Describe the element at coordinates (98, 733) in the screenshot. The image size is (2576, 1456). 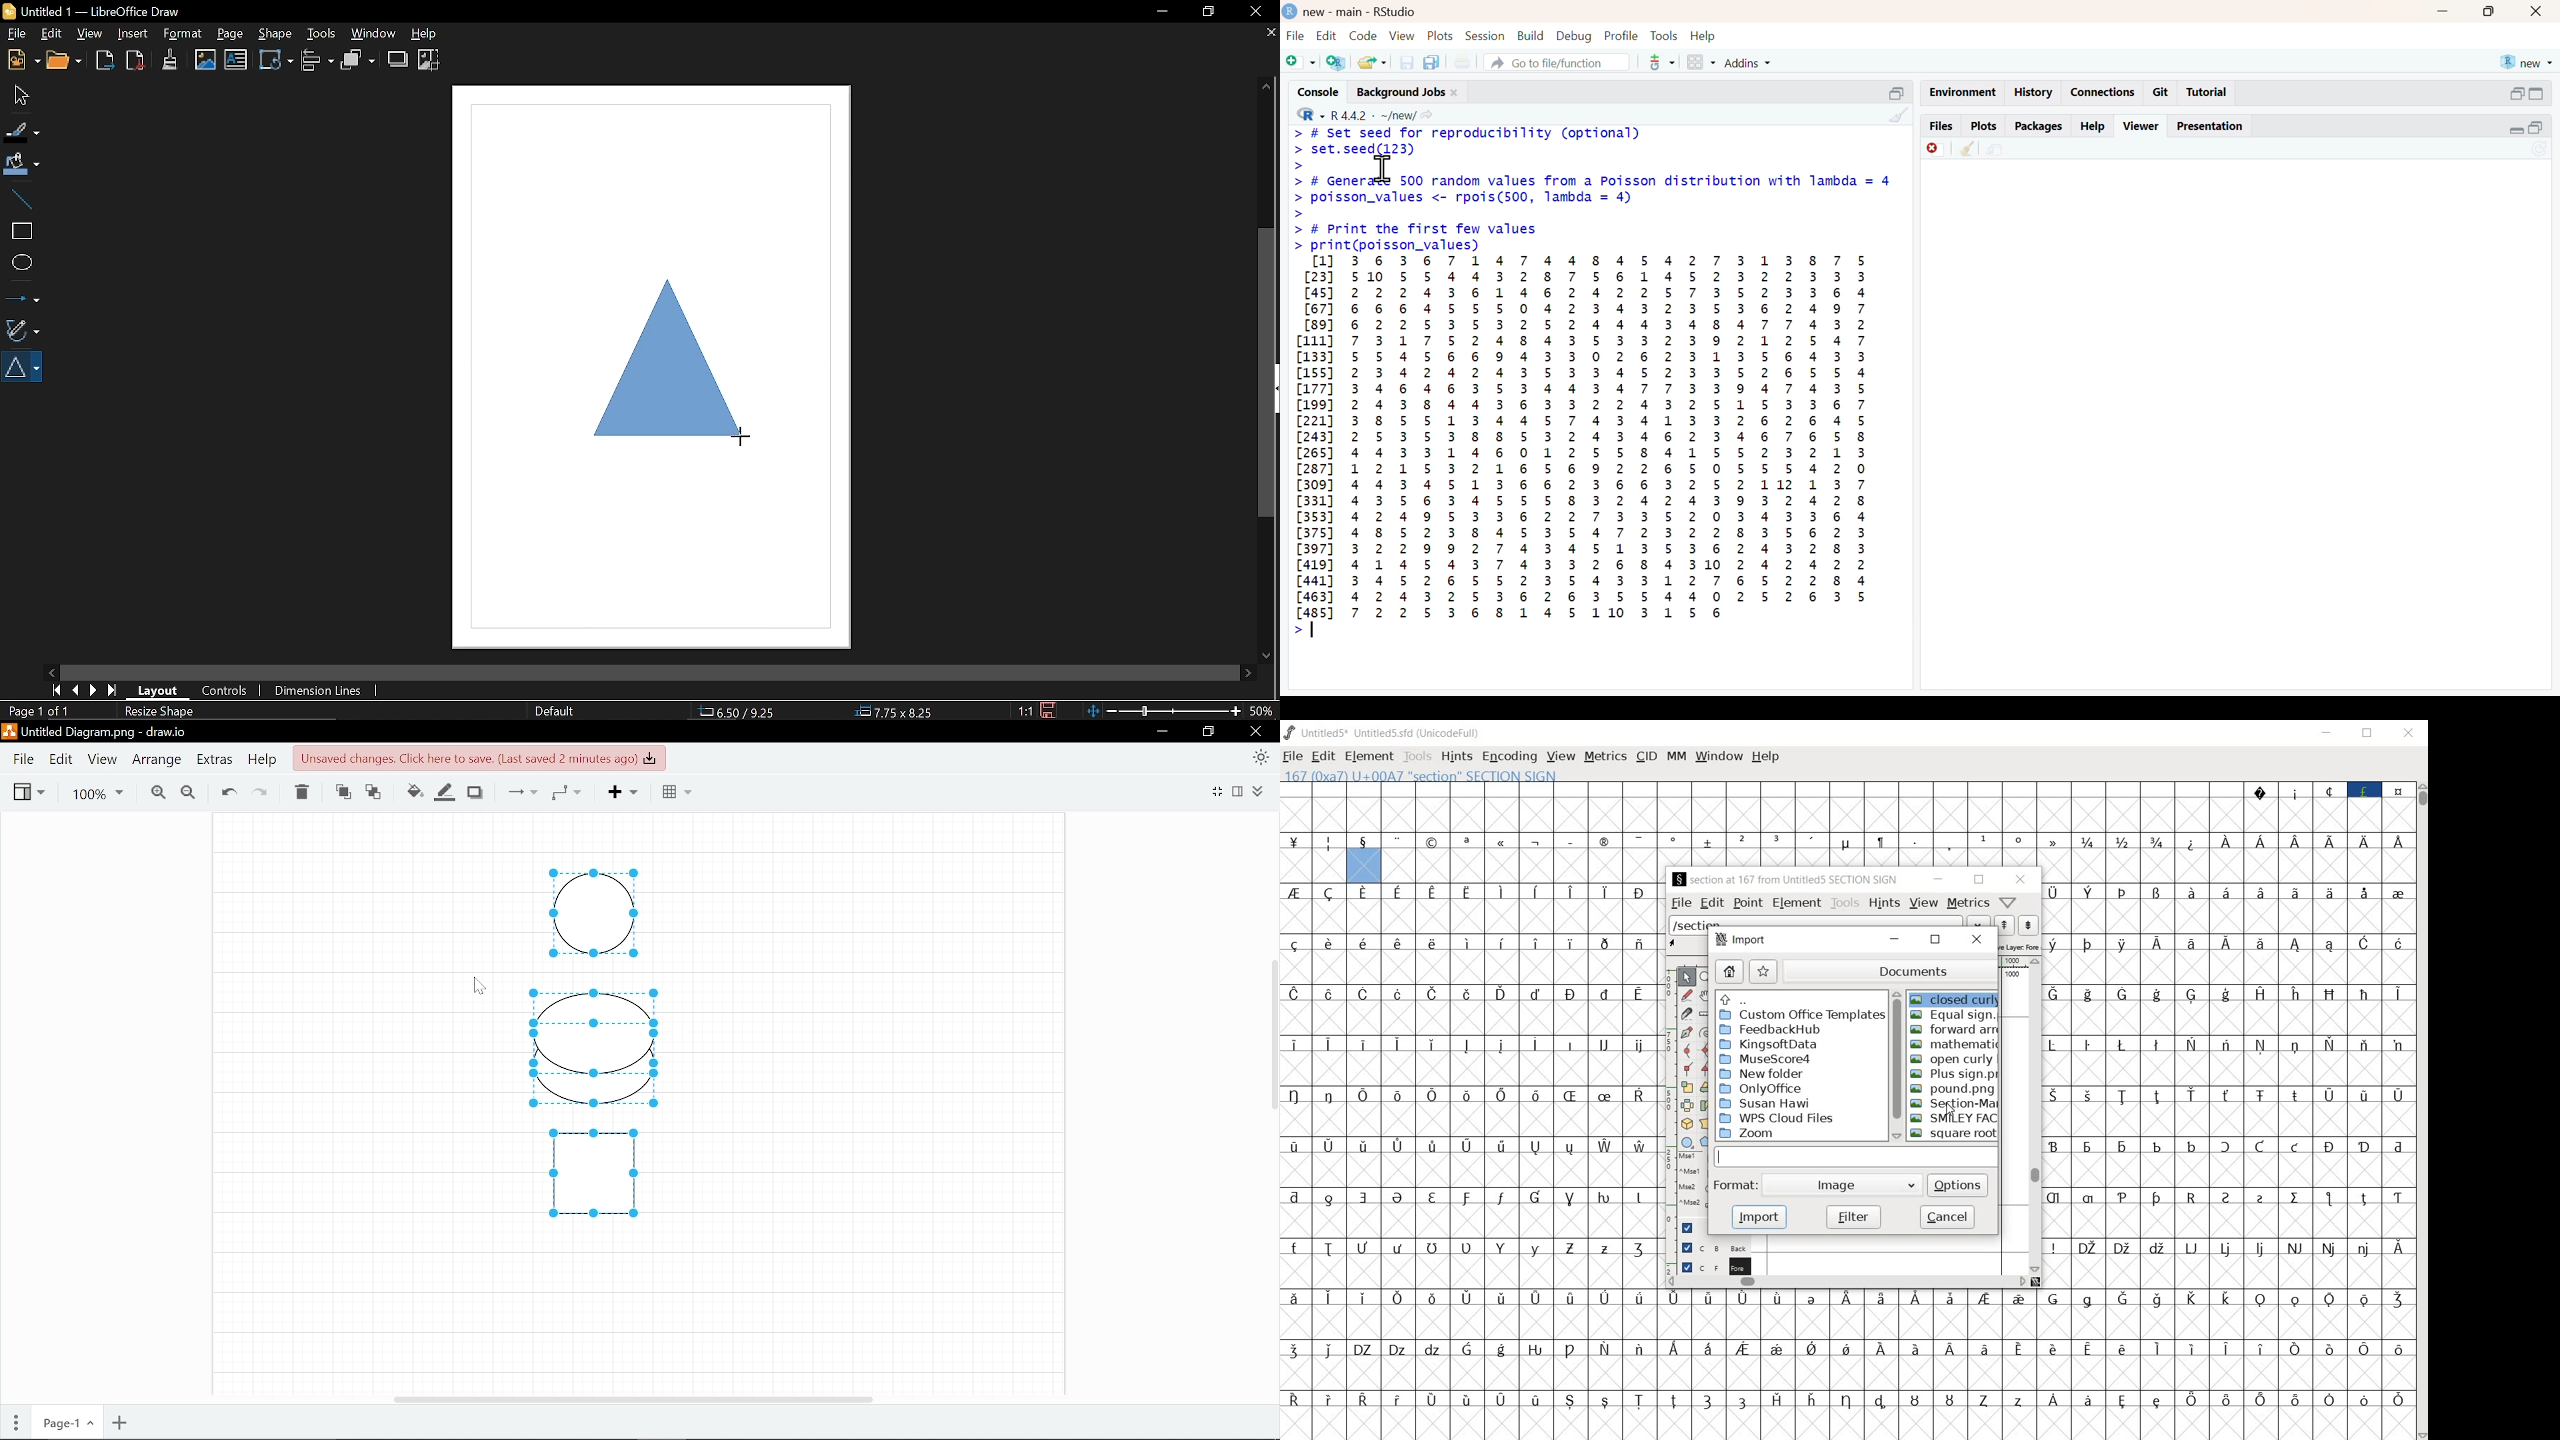
I see `Currently opened file in draw.io` at that location.